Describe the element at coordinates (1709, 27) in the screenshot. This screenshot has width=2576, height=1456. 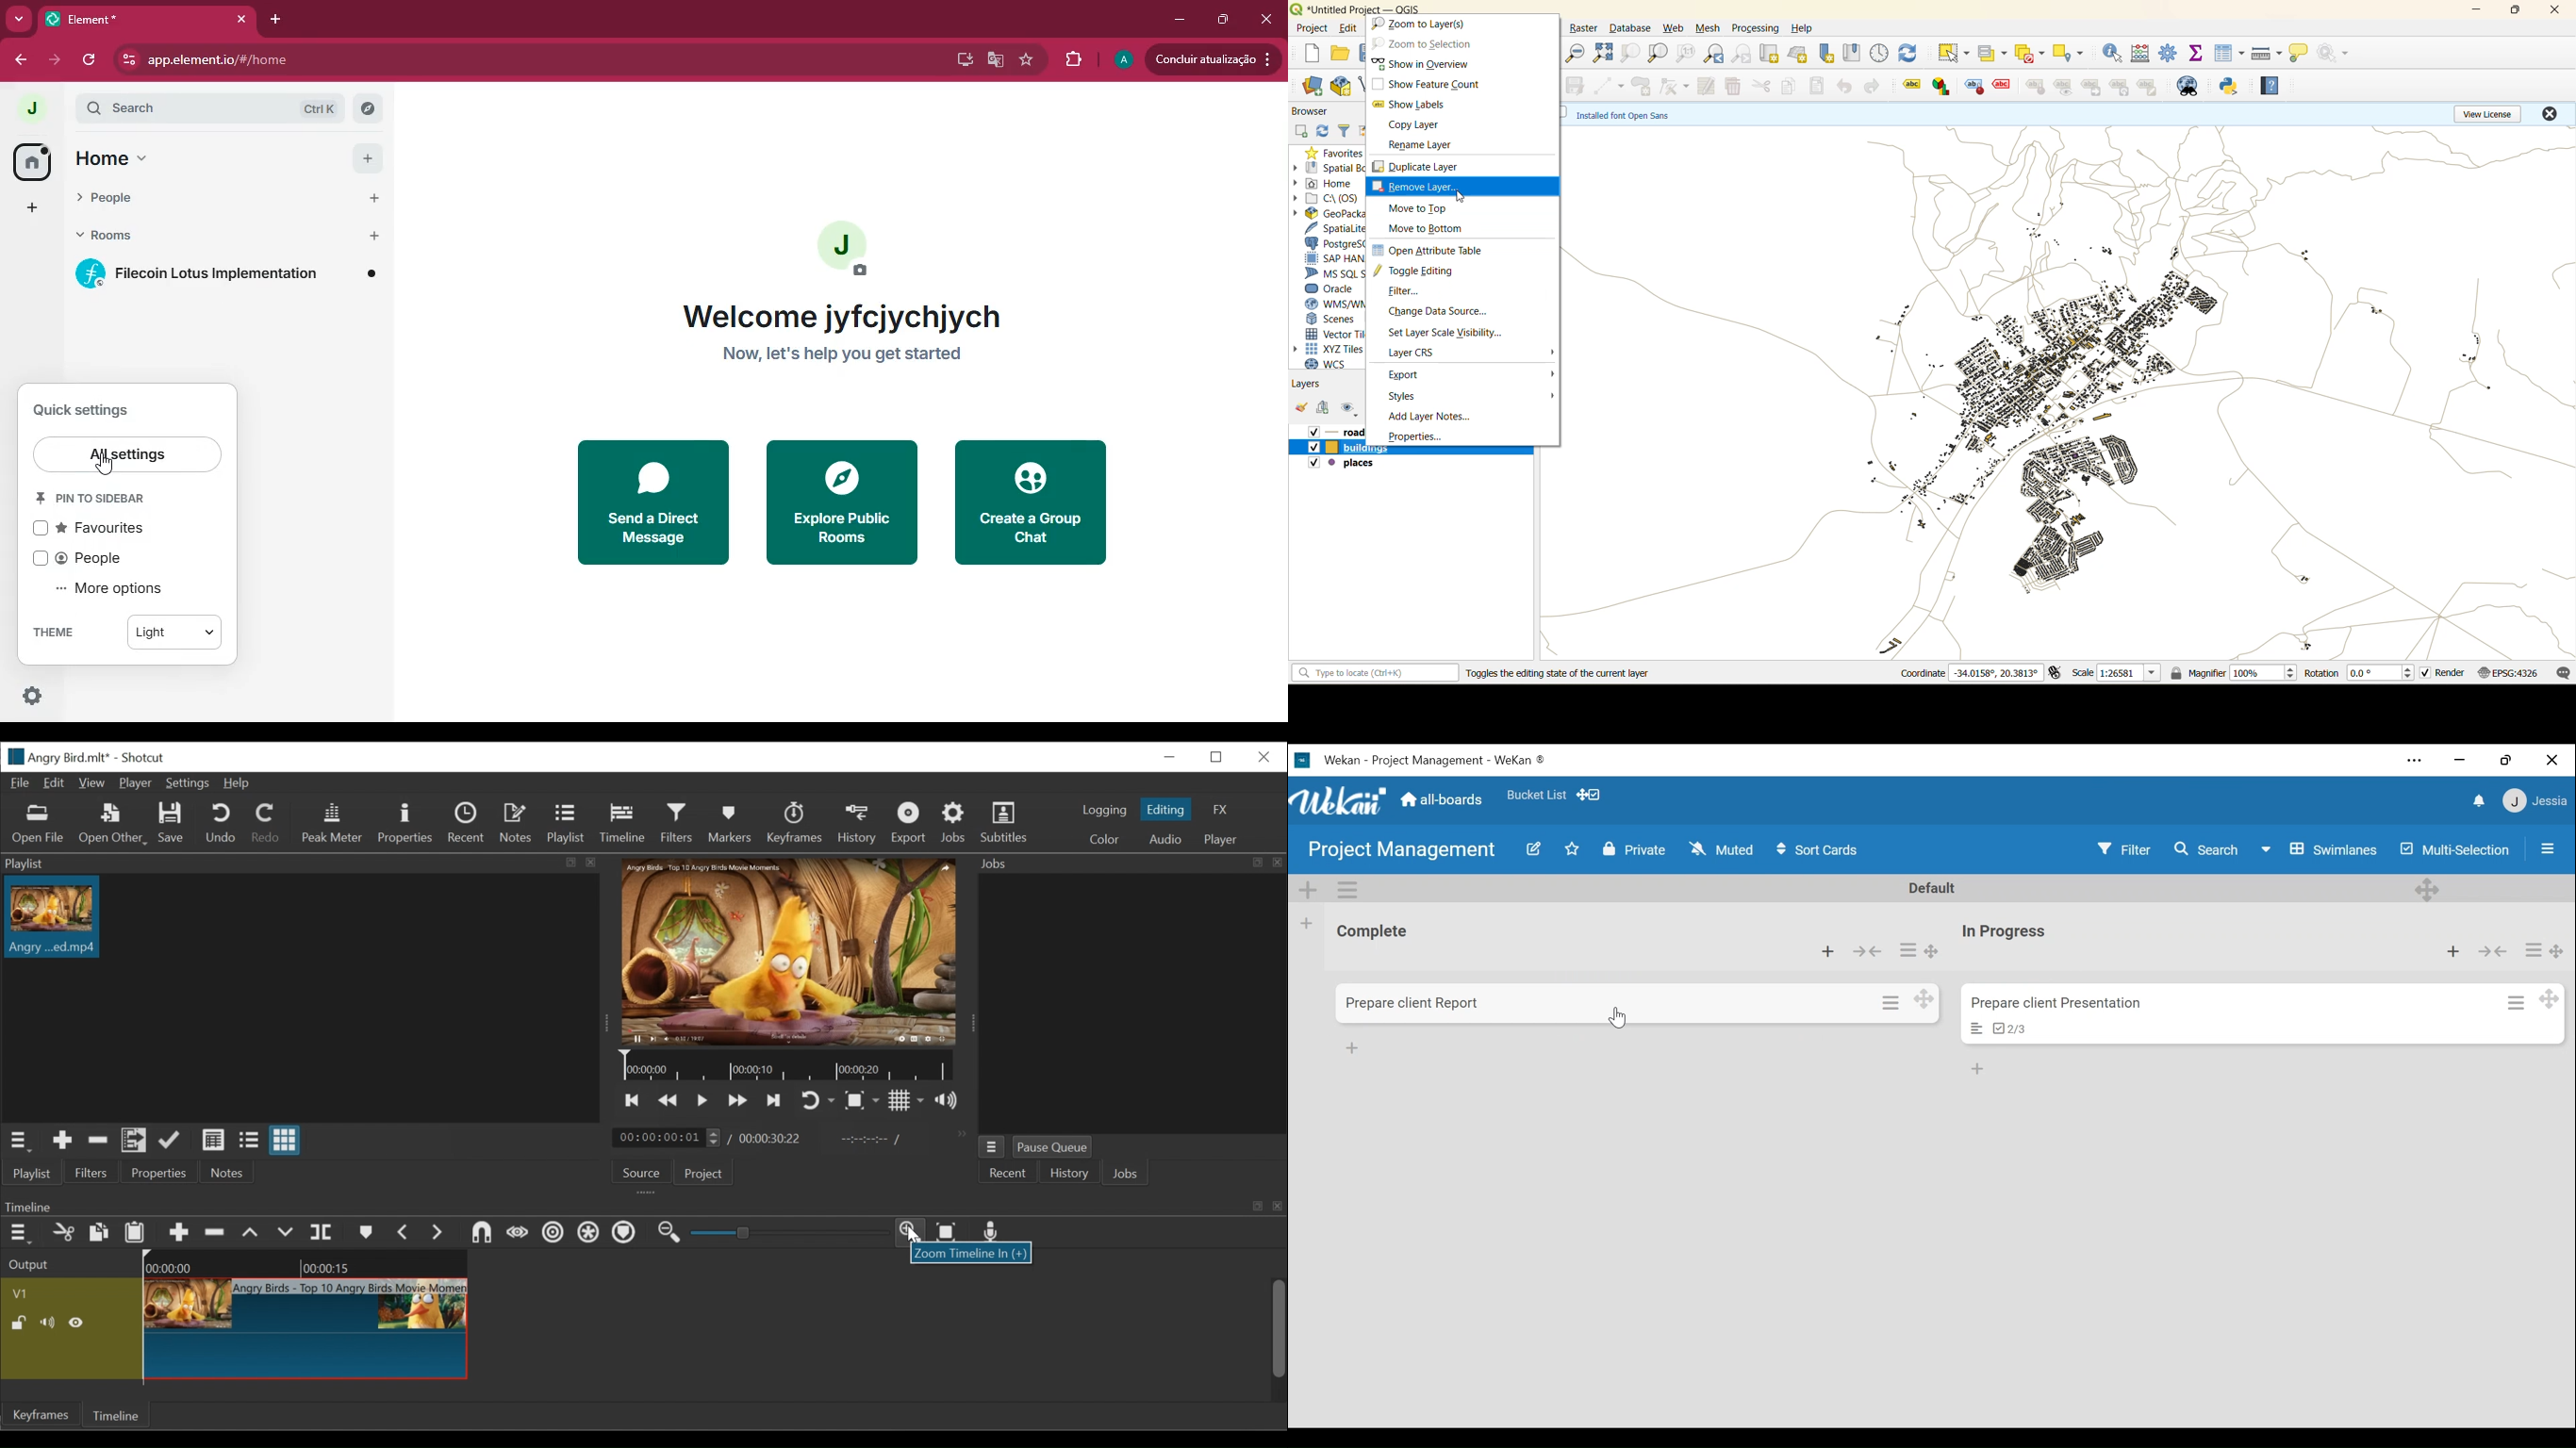
I see `mesh` at that location.